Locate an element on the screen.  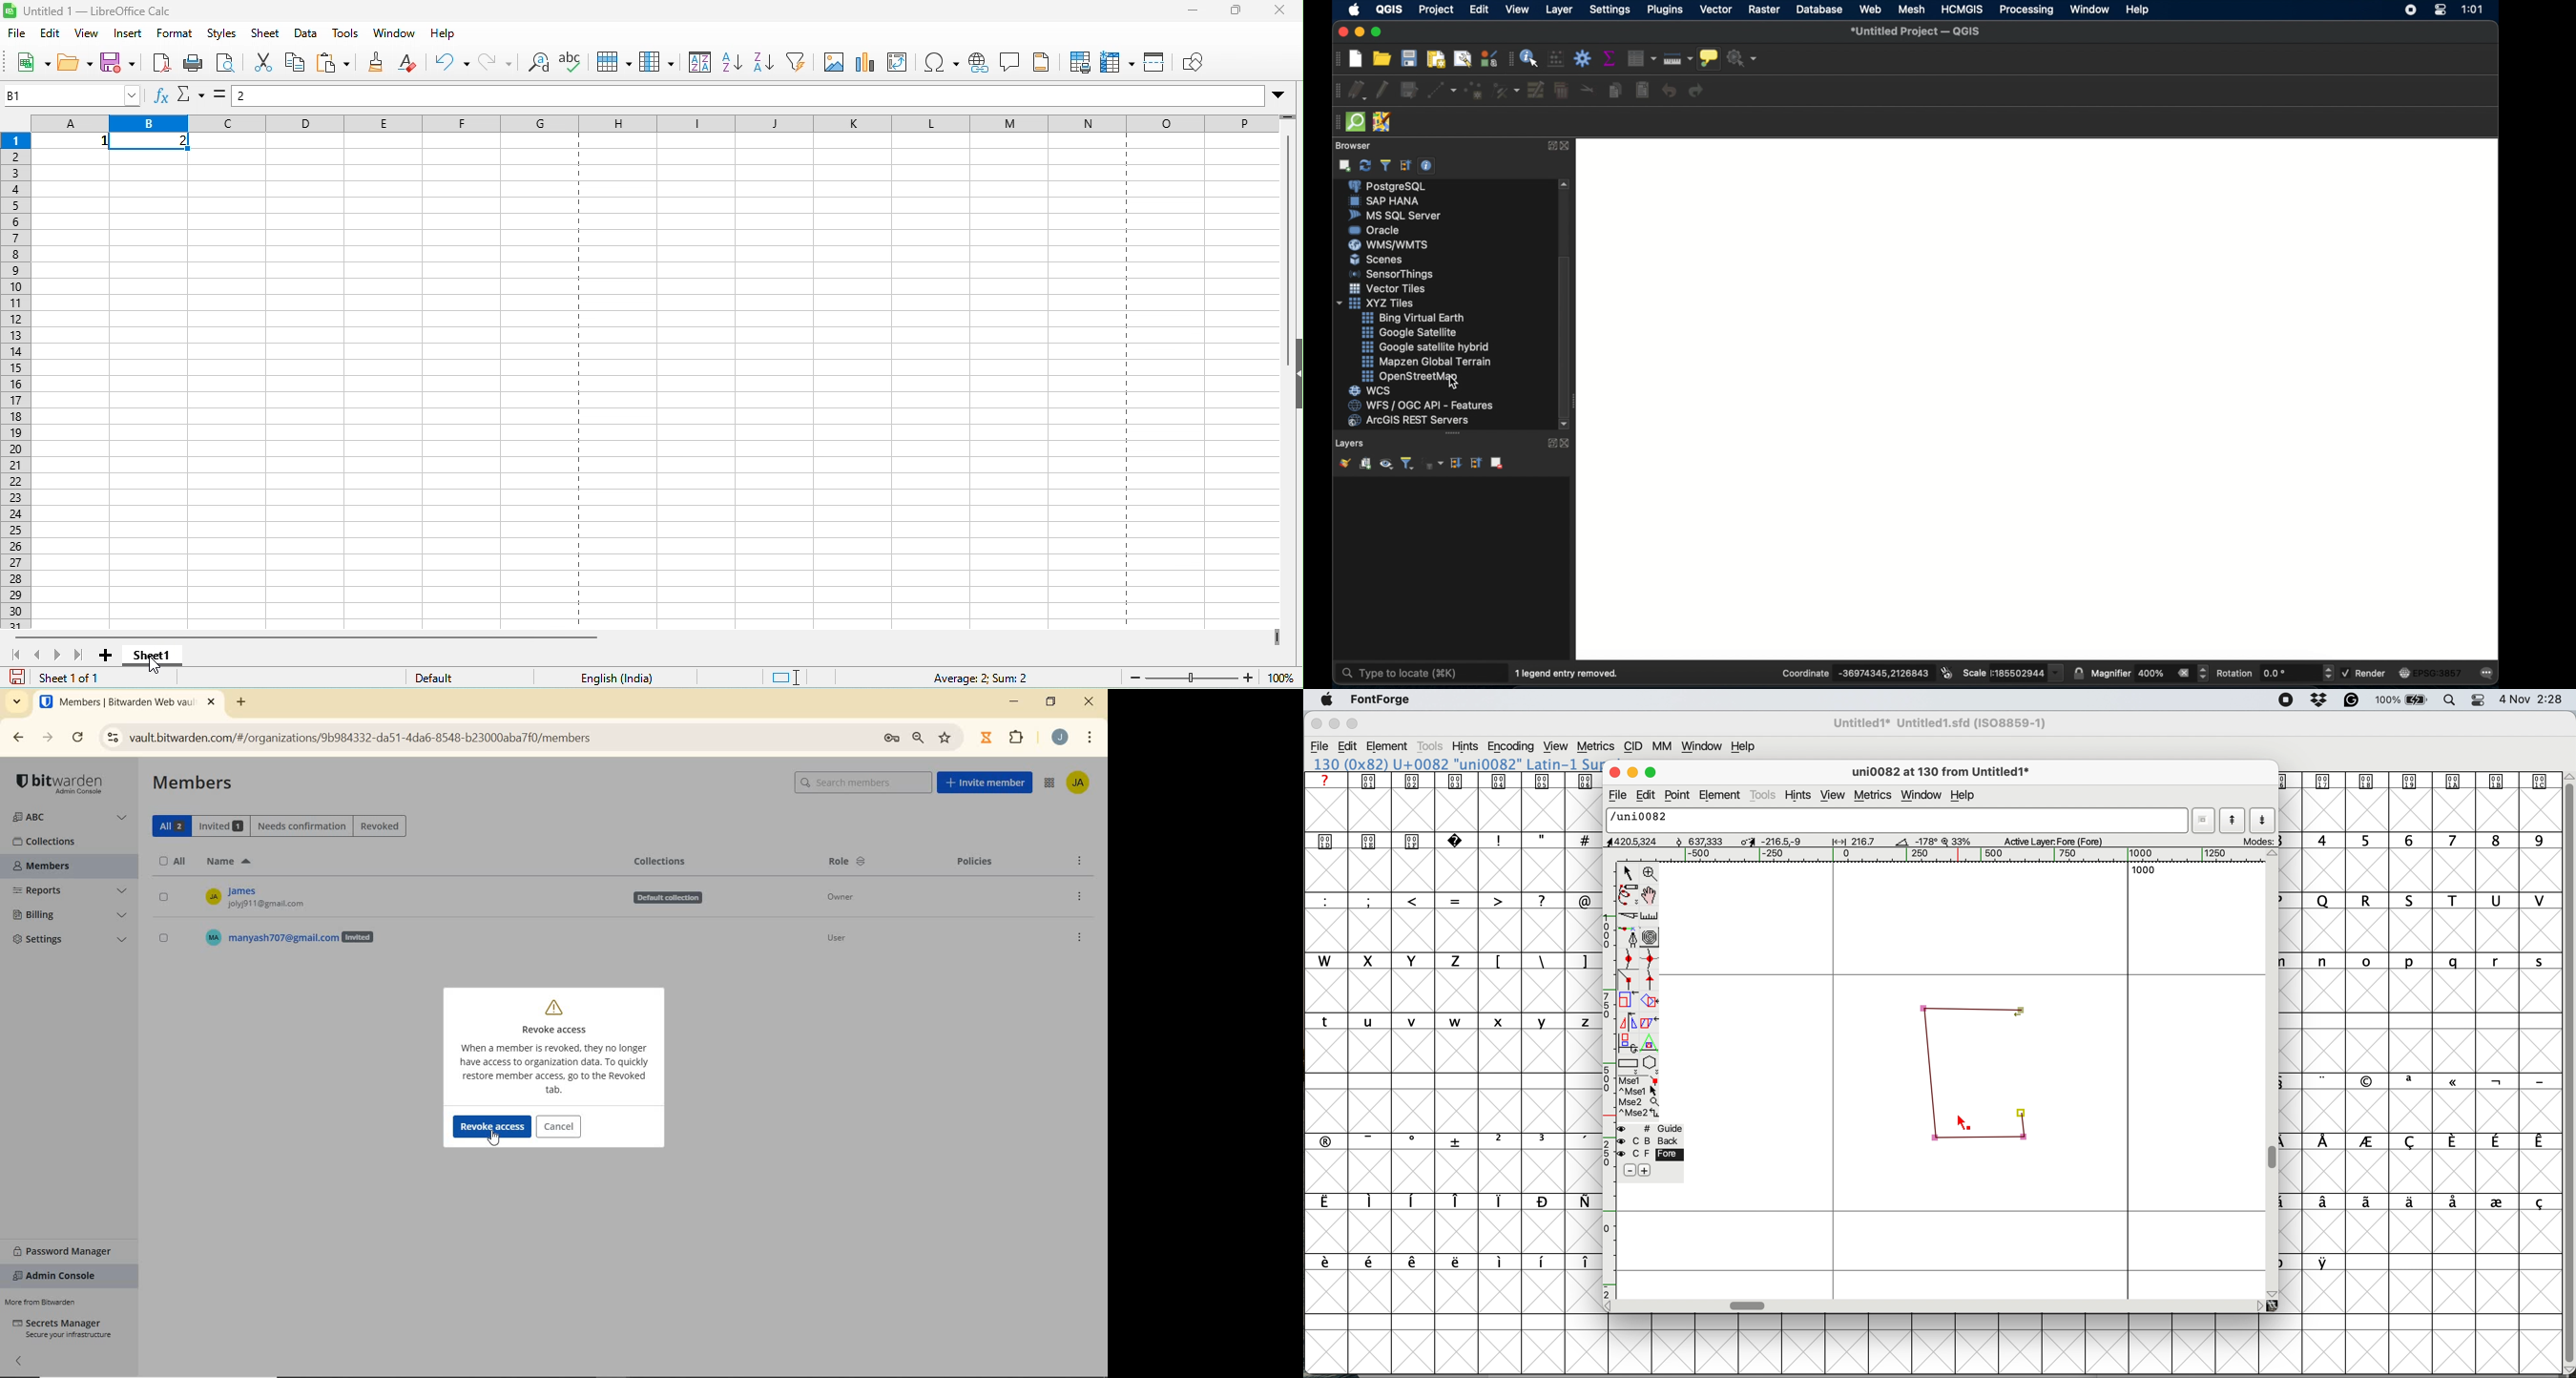
symbol is located at coordinates (2417, 781).